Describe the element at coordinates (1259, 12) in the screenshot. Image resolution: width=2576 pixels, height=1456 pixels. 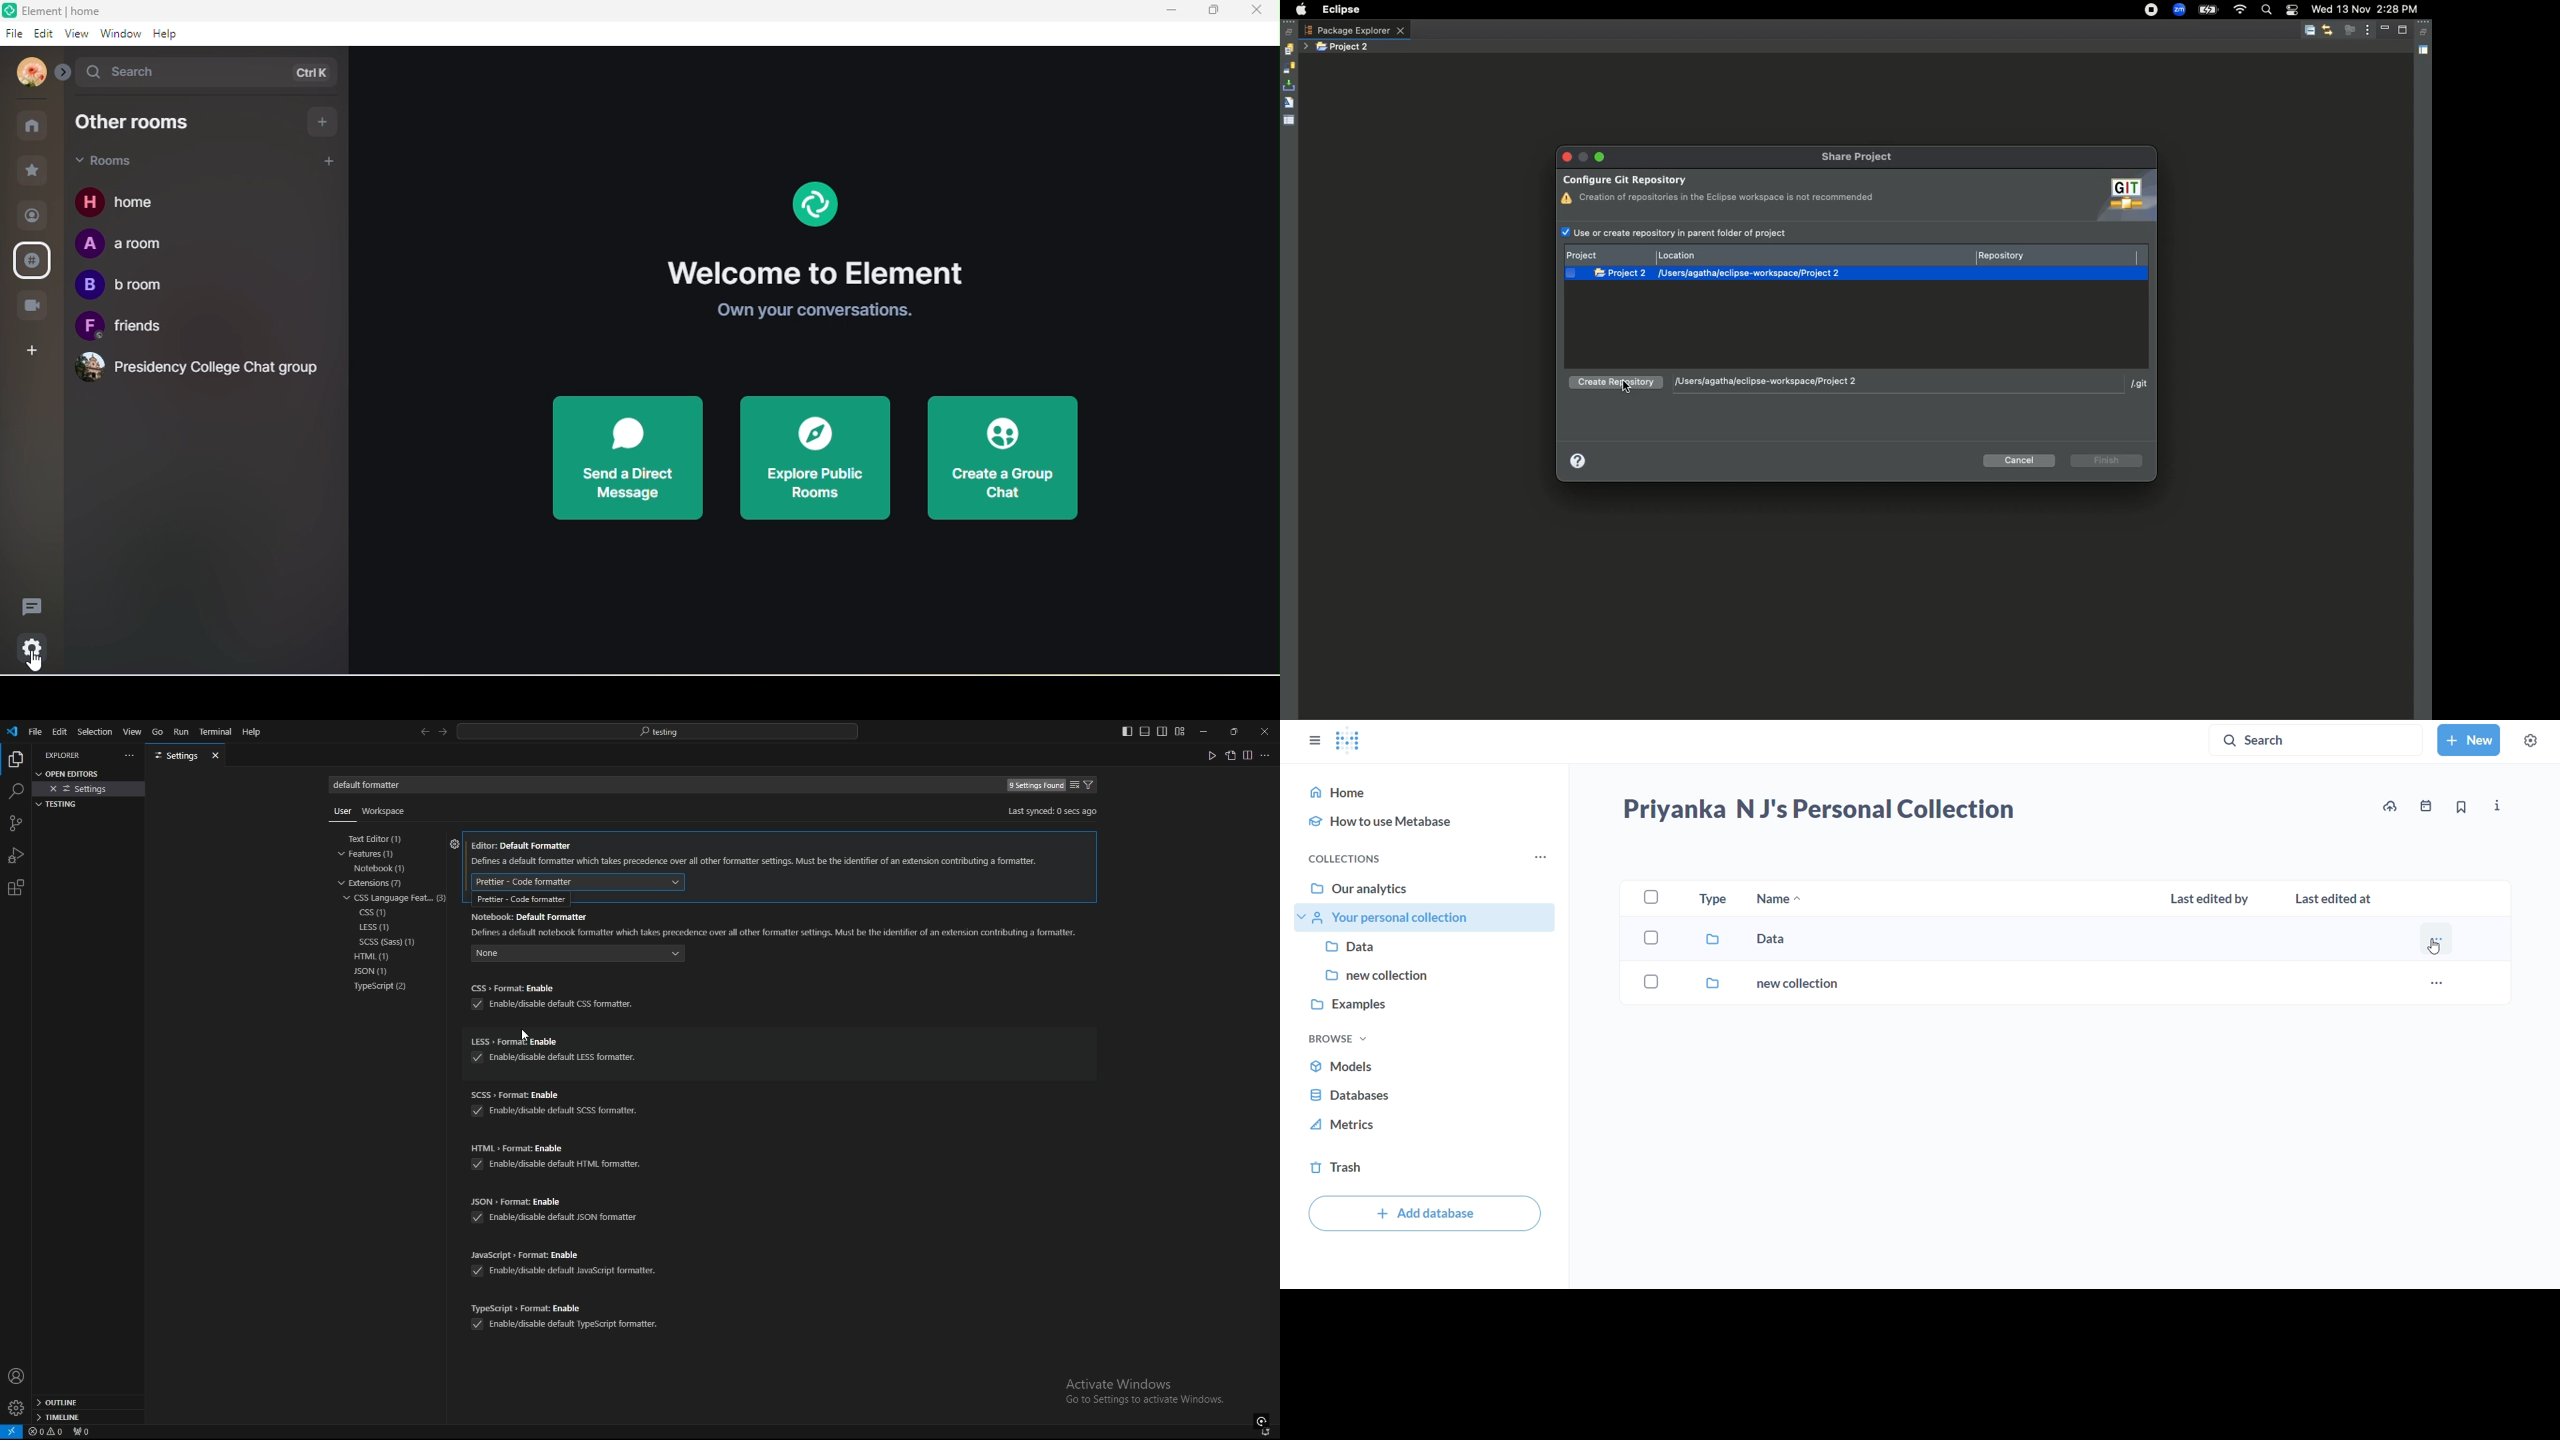
I see `close` at that location.